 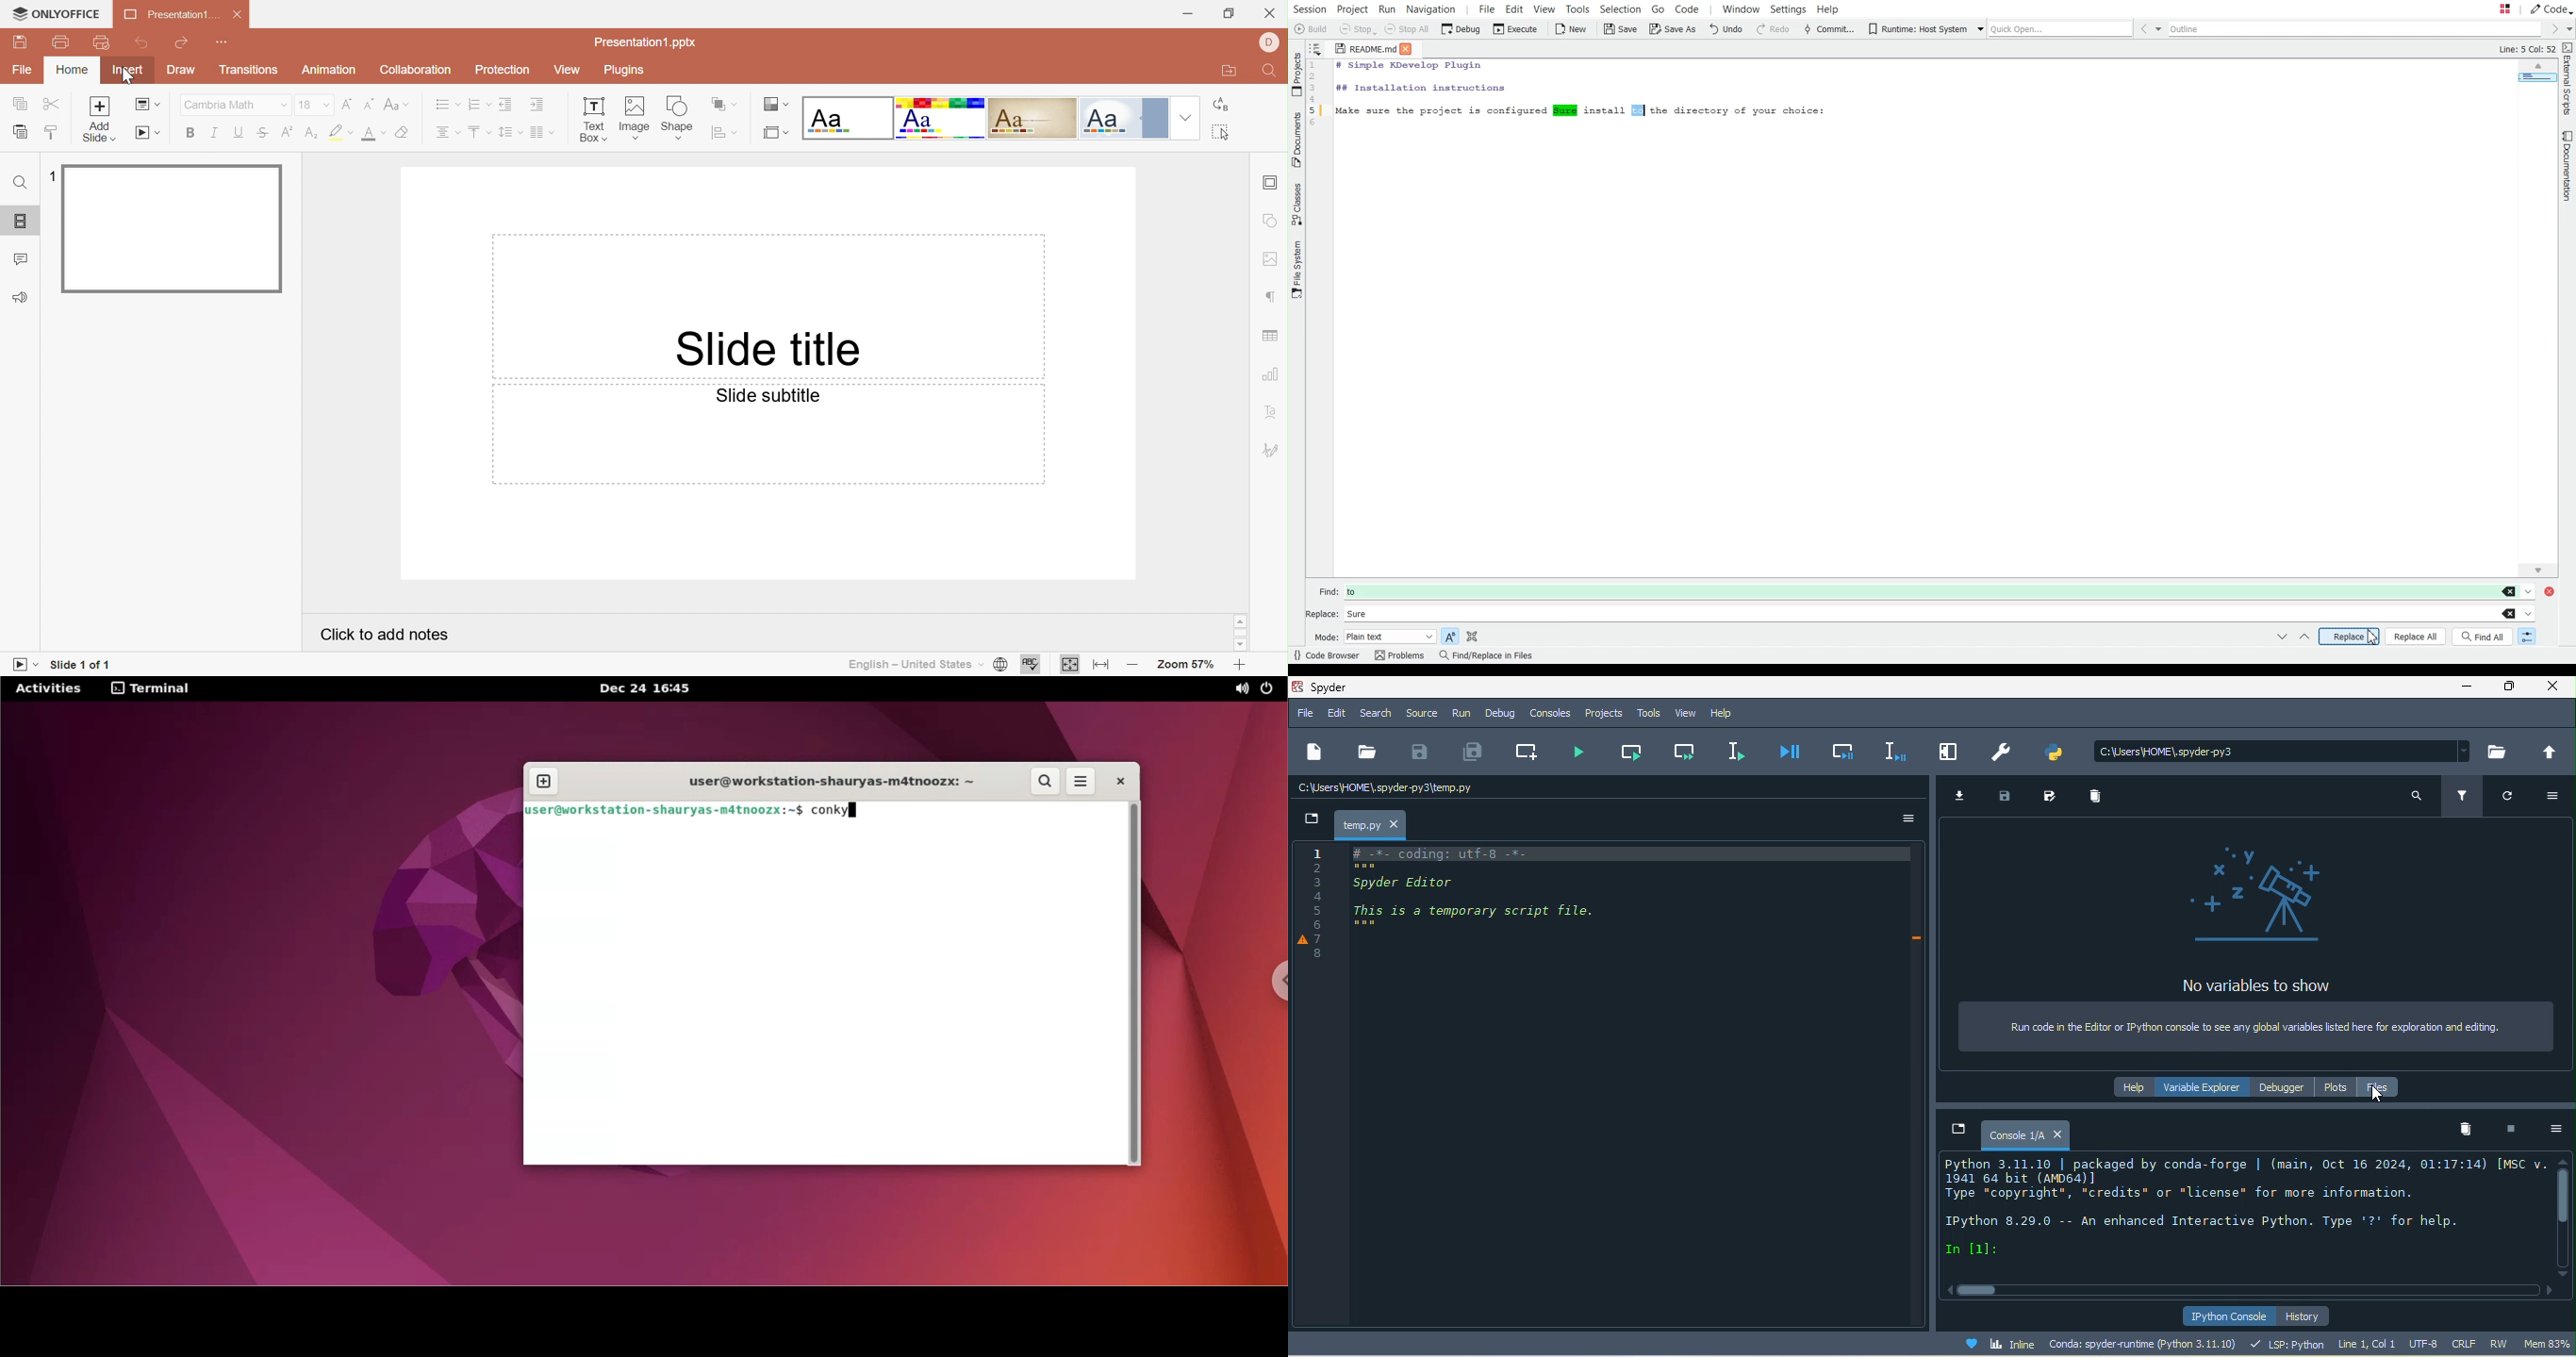 I want to click on rw, so click(x=2504, y=1342).